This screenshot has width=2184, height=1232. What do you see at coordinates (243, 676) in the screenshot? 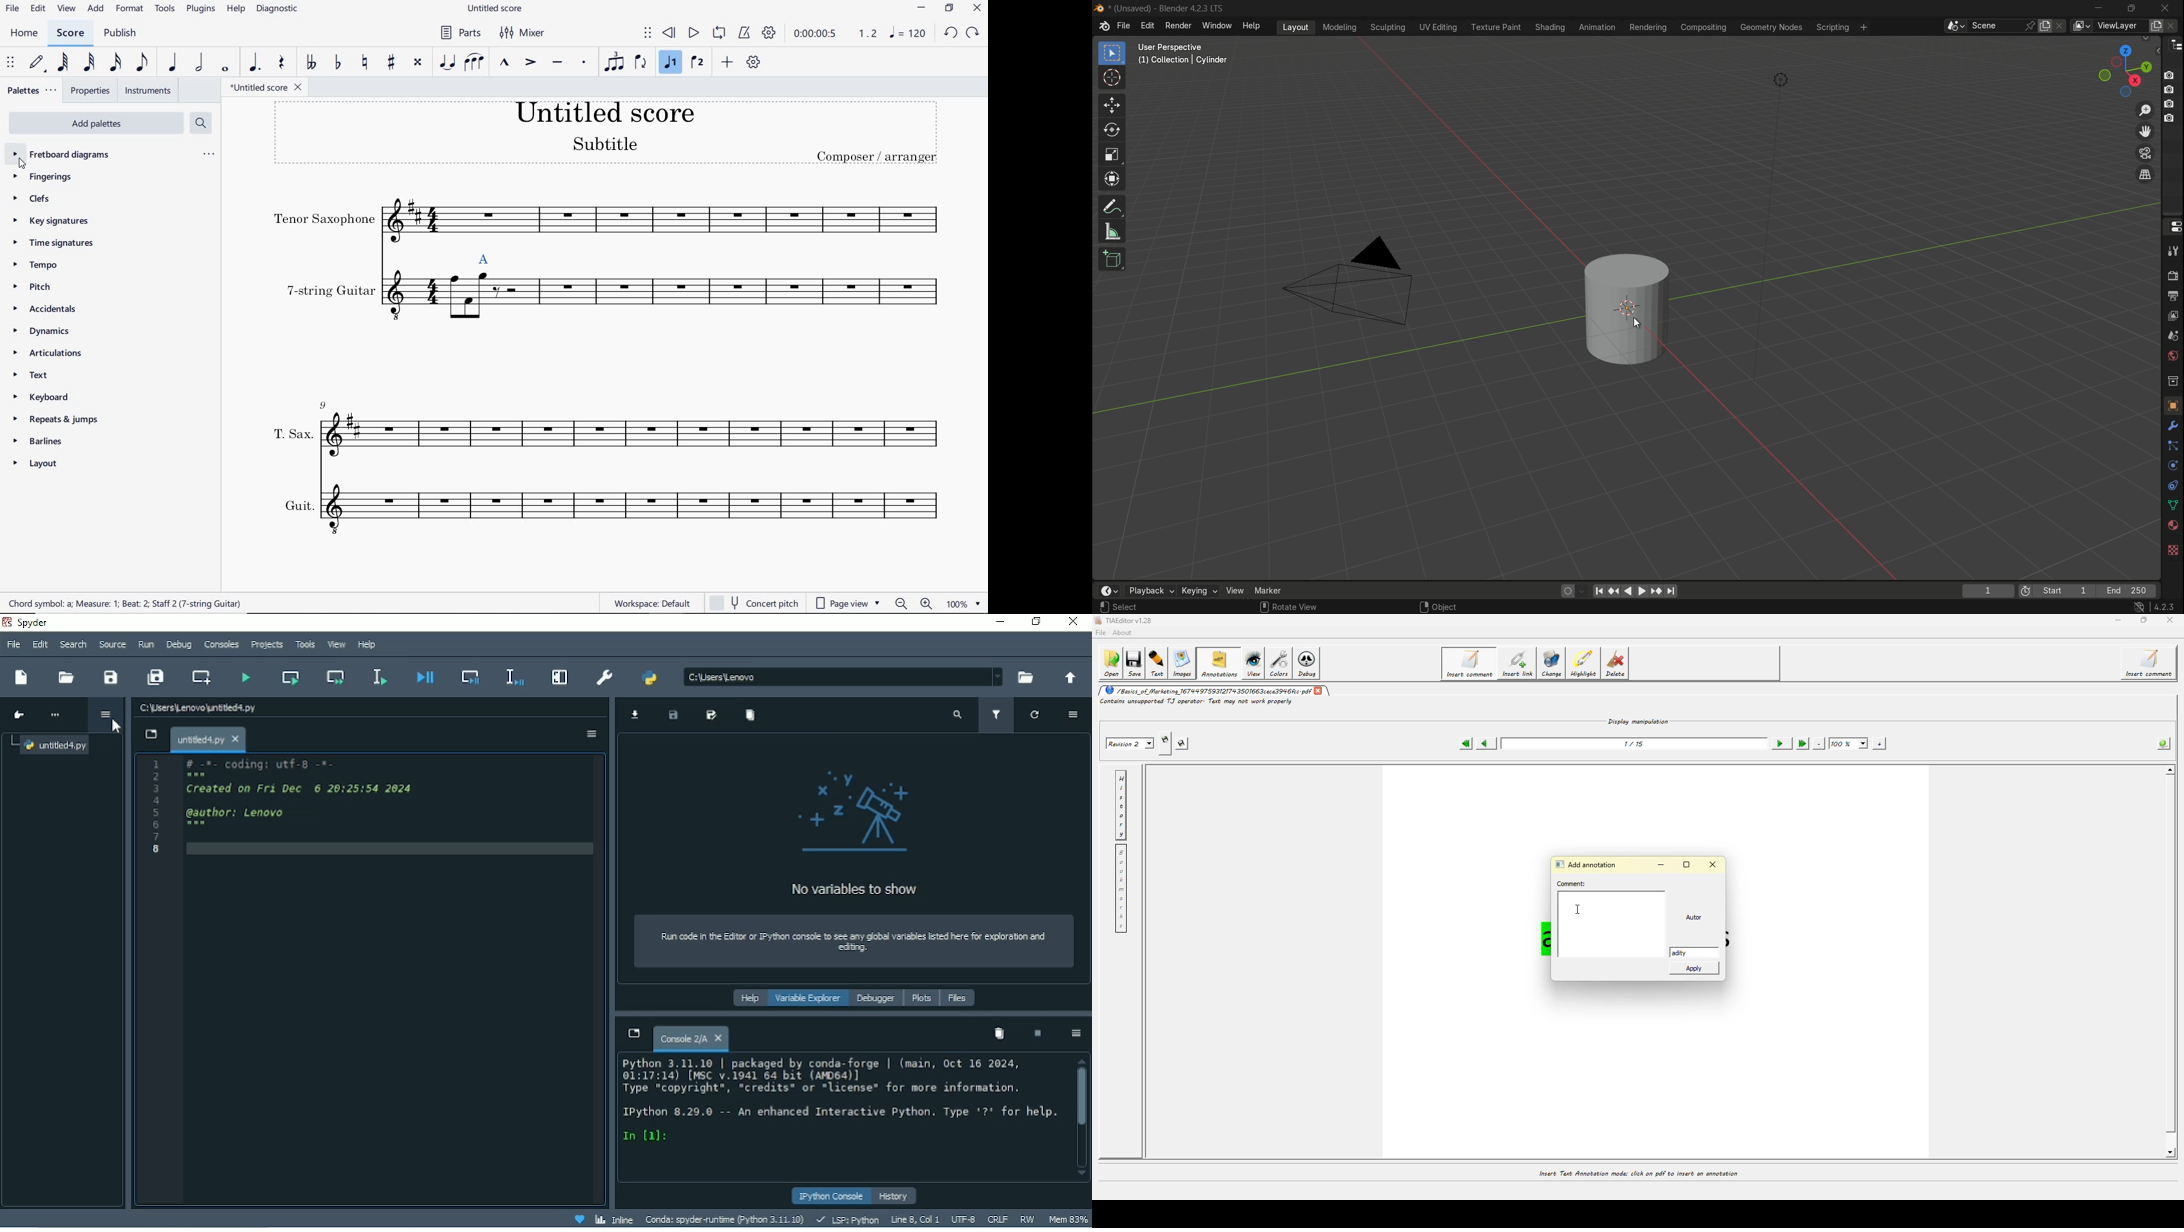
I see `Run file` at bounding box center [243, 676].